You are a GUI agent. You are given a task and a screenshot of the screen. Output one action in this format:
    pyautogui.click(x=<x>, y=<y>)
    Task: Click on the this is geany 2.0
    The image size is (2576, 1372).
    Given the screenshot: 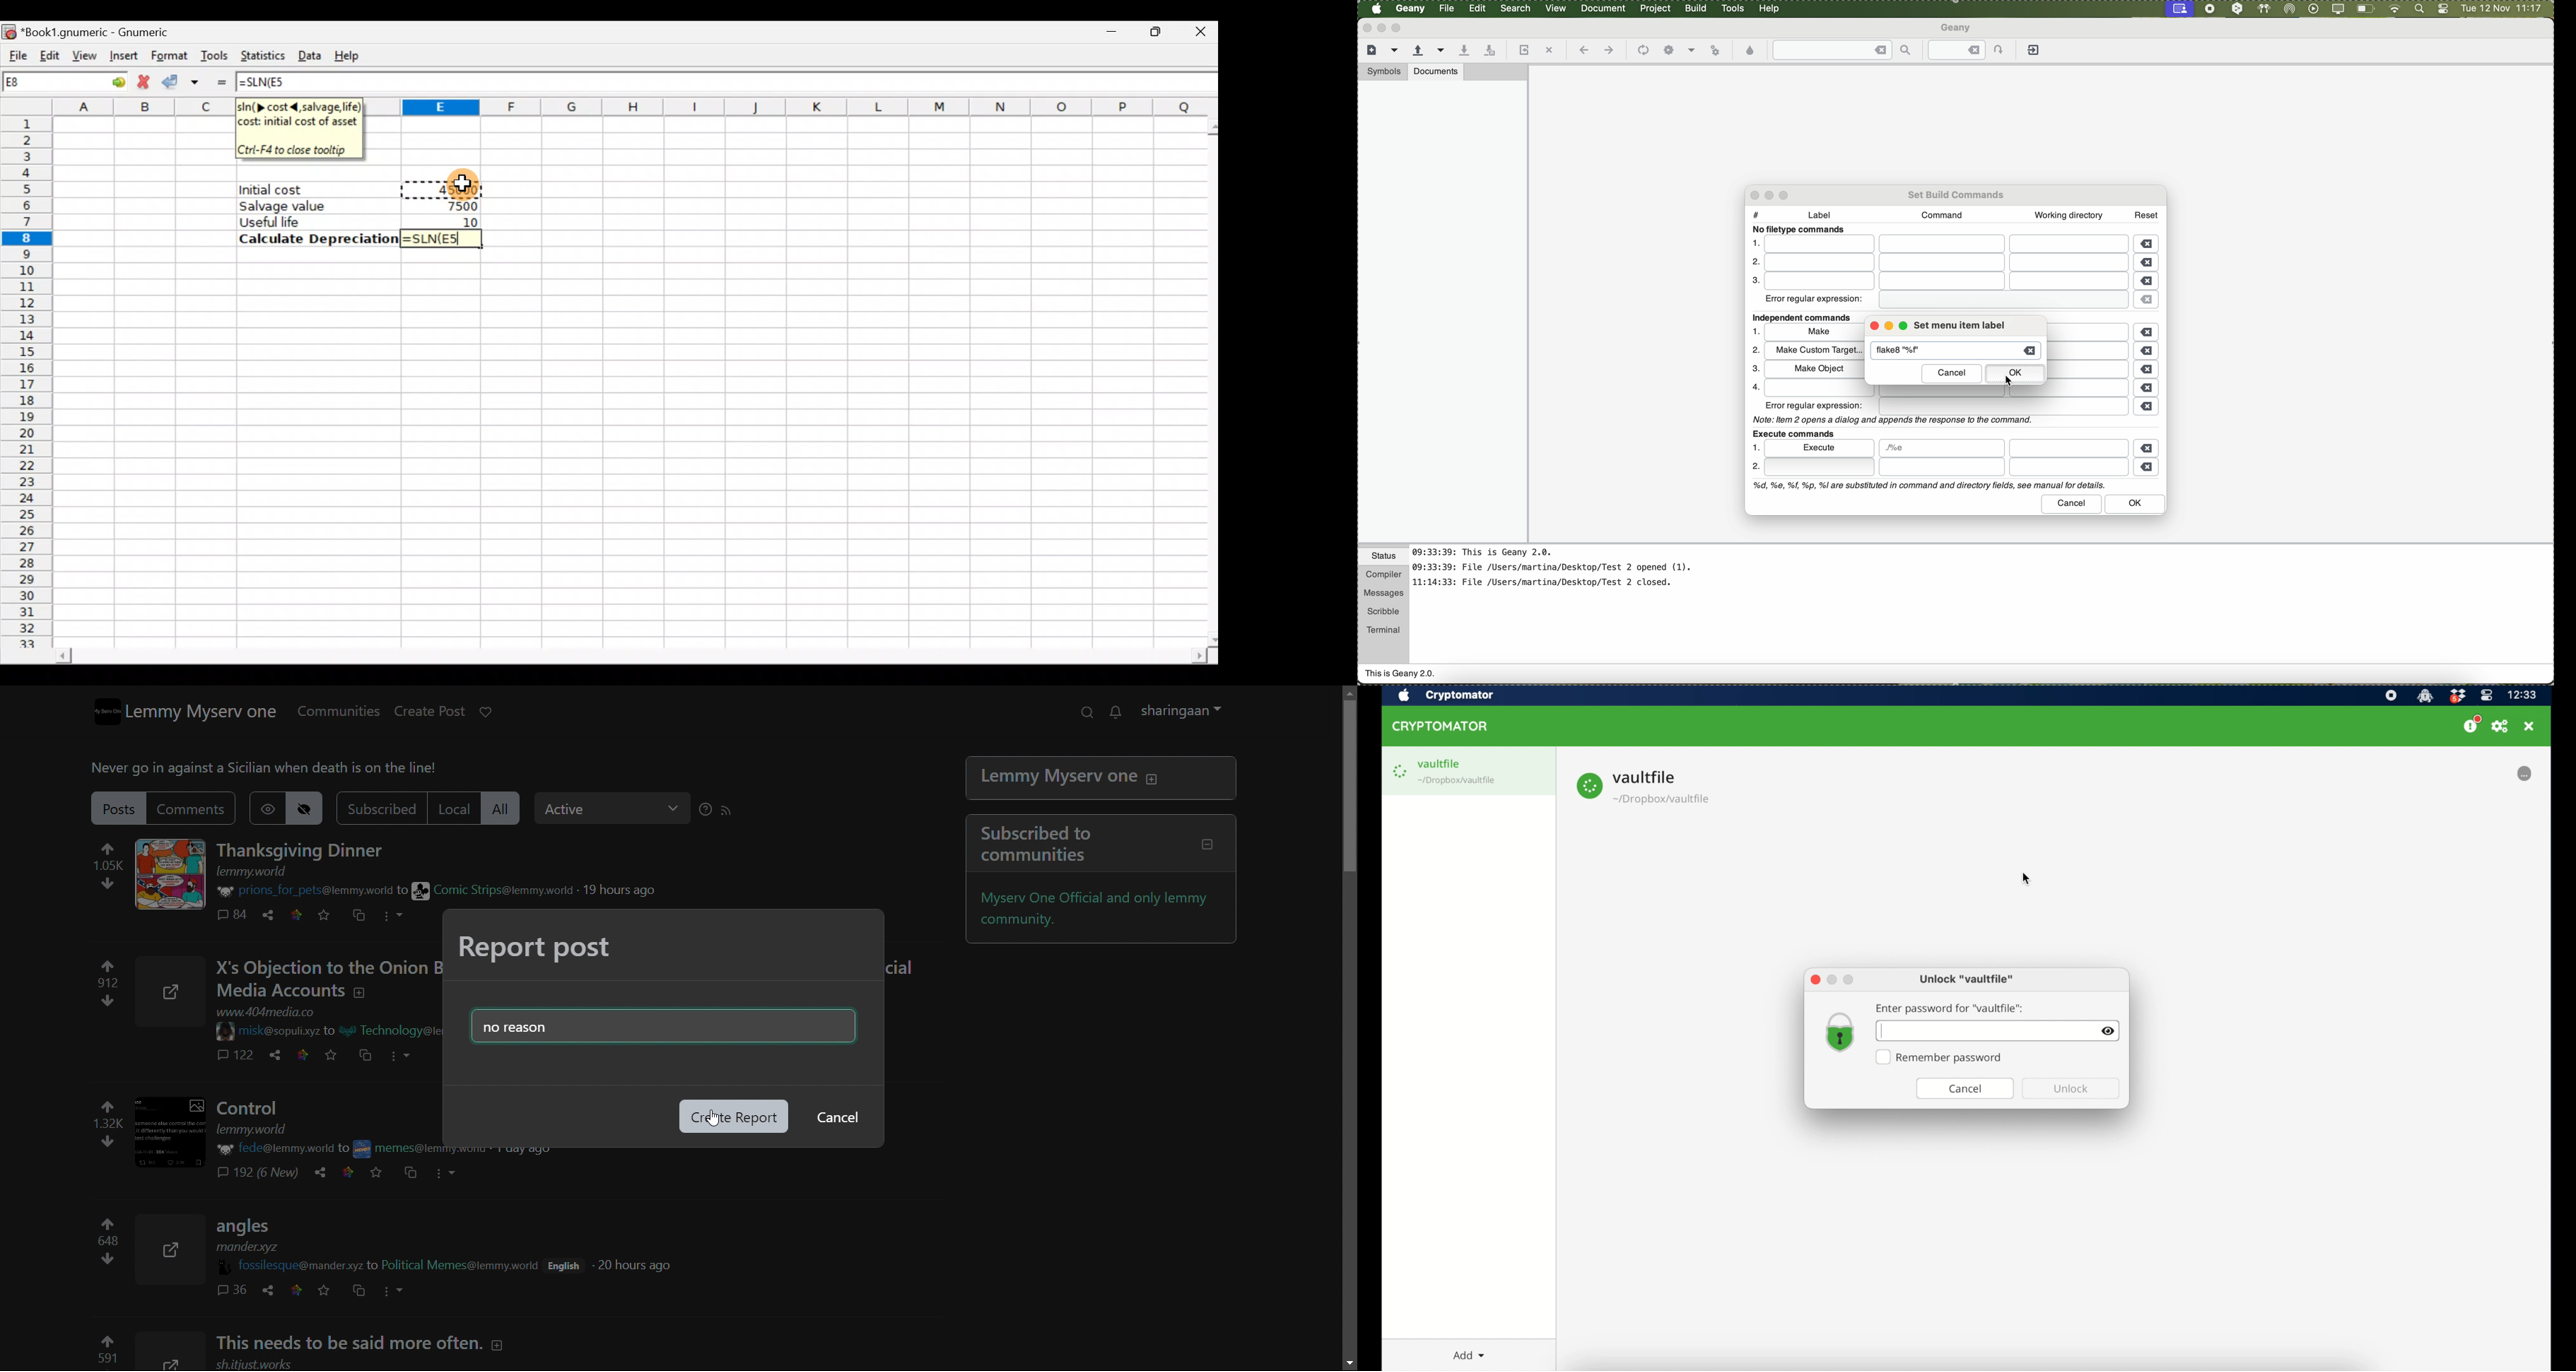 What is the action you would take?
    pyautogui.click(x=1401, y=675)
    